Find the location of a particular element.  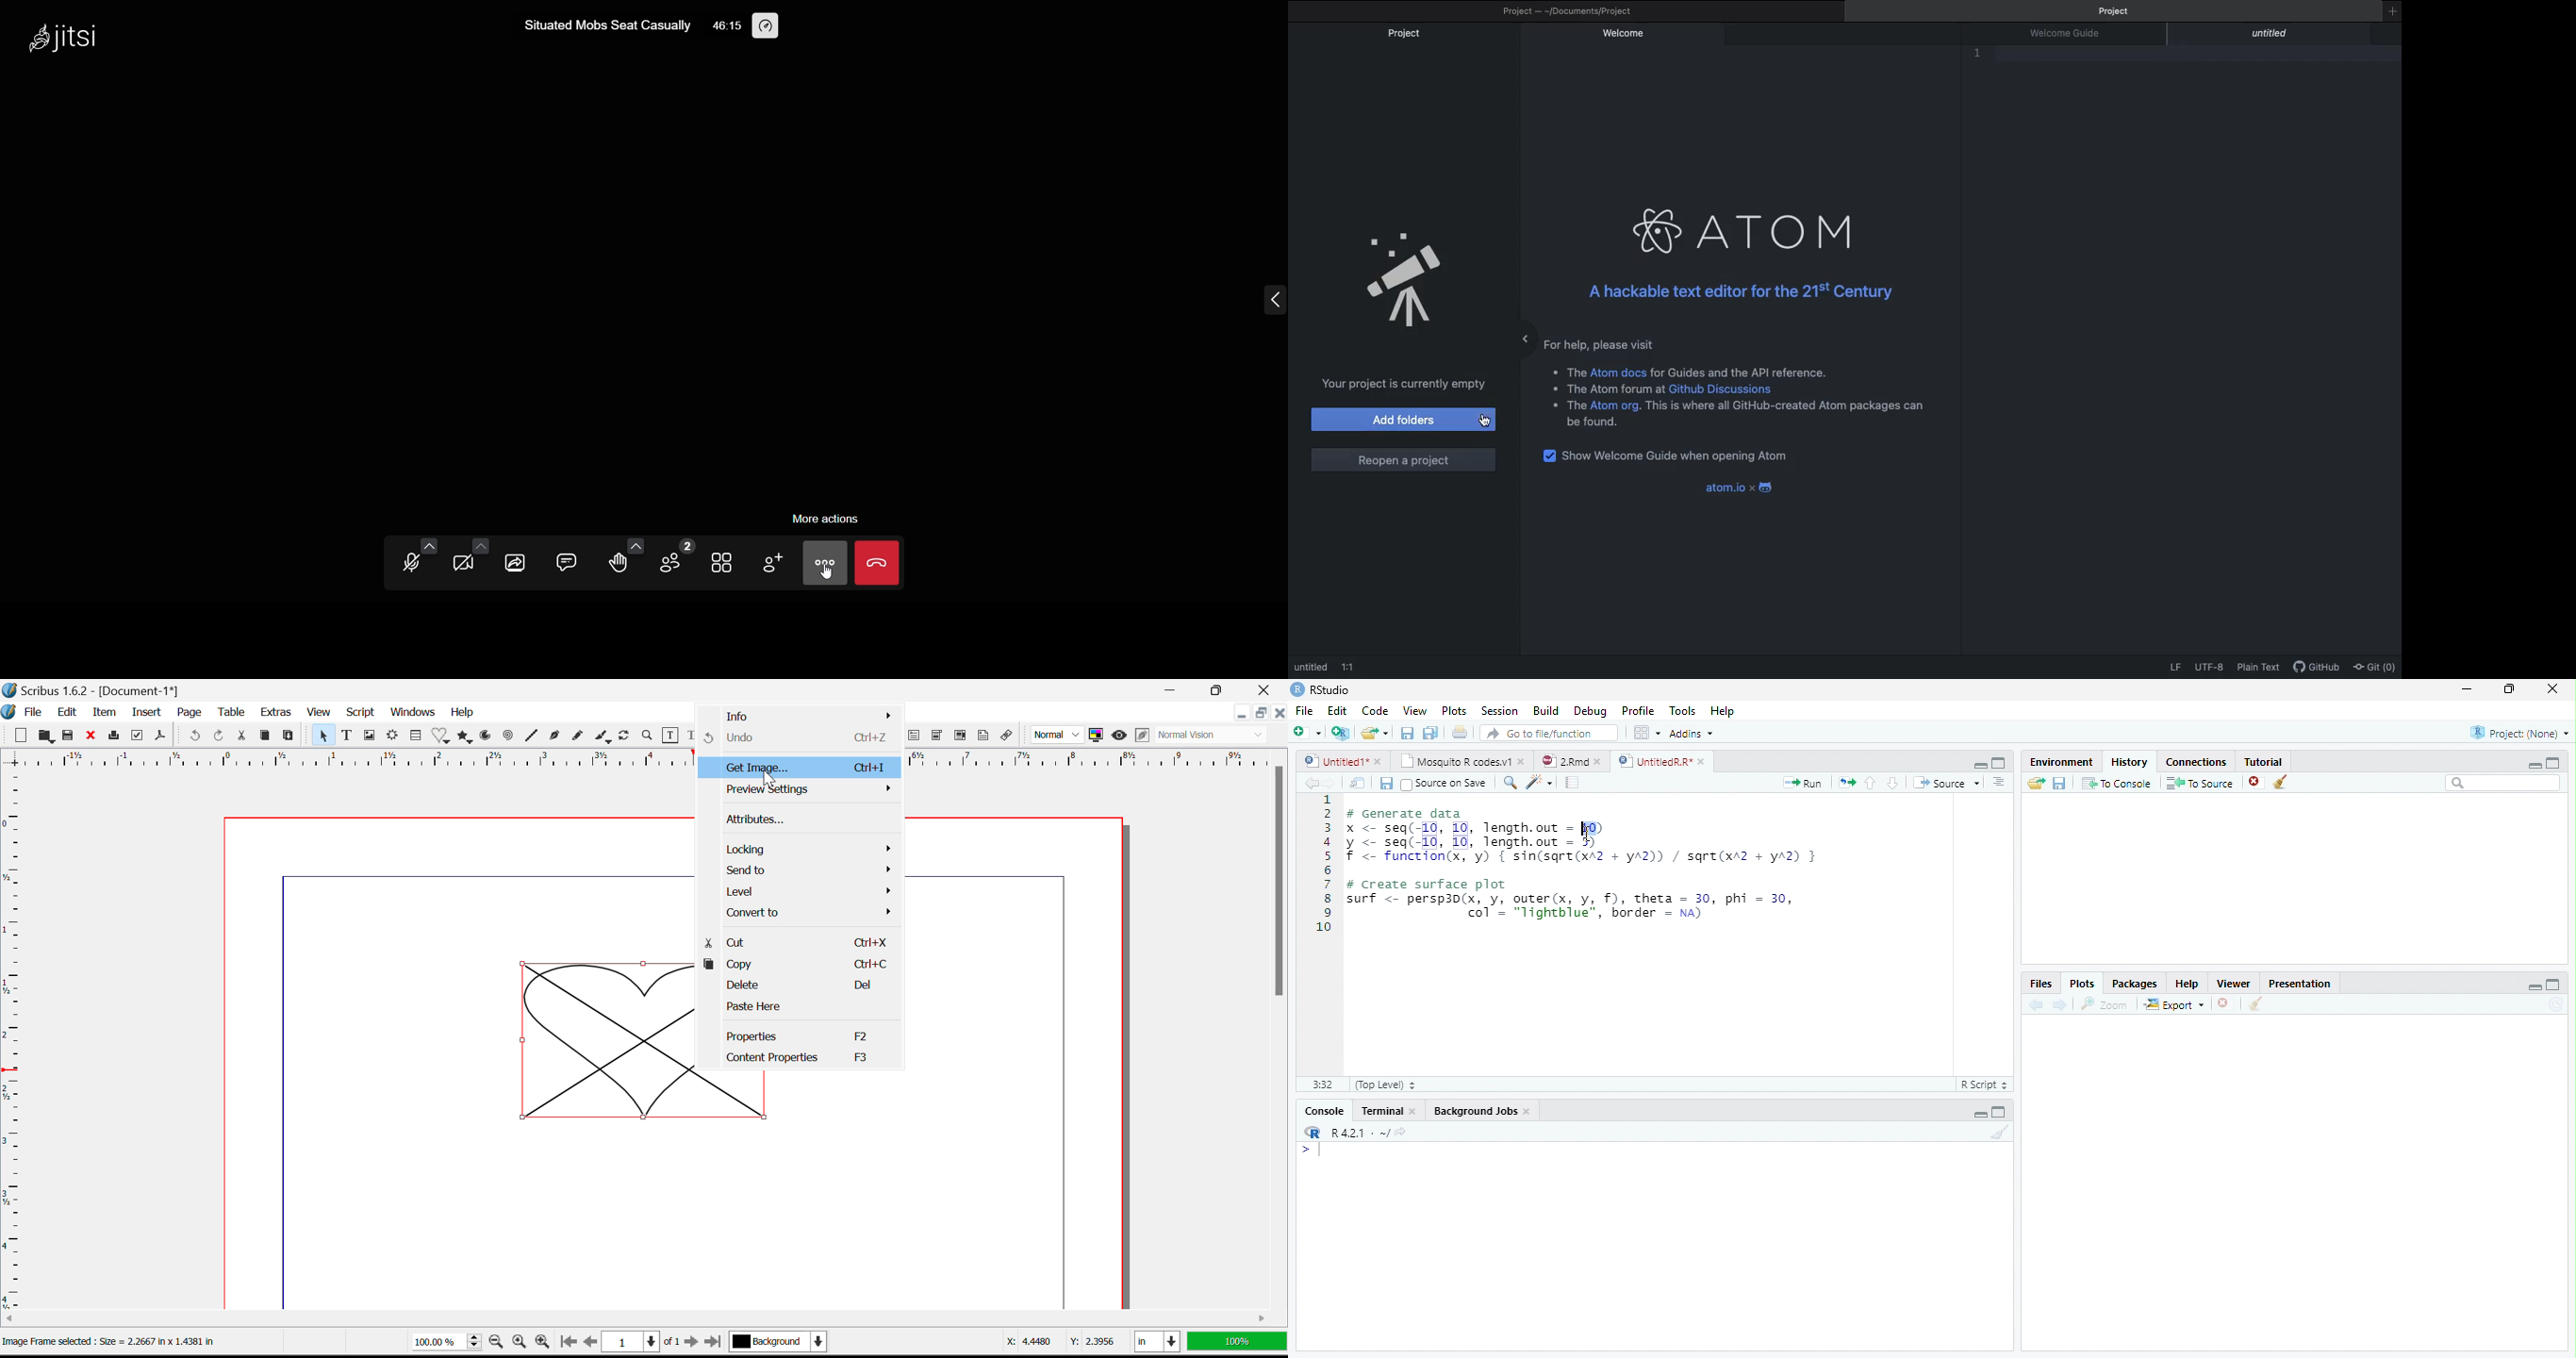

Workspace panes is located at coordinates (1645, 732).